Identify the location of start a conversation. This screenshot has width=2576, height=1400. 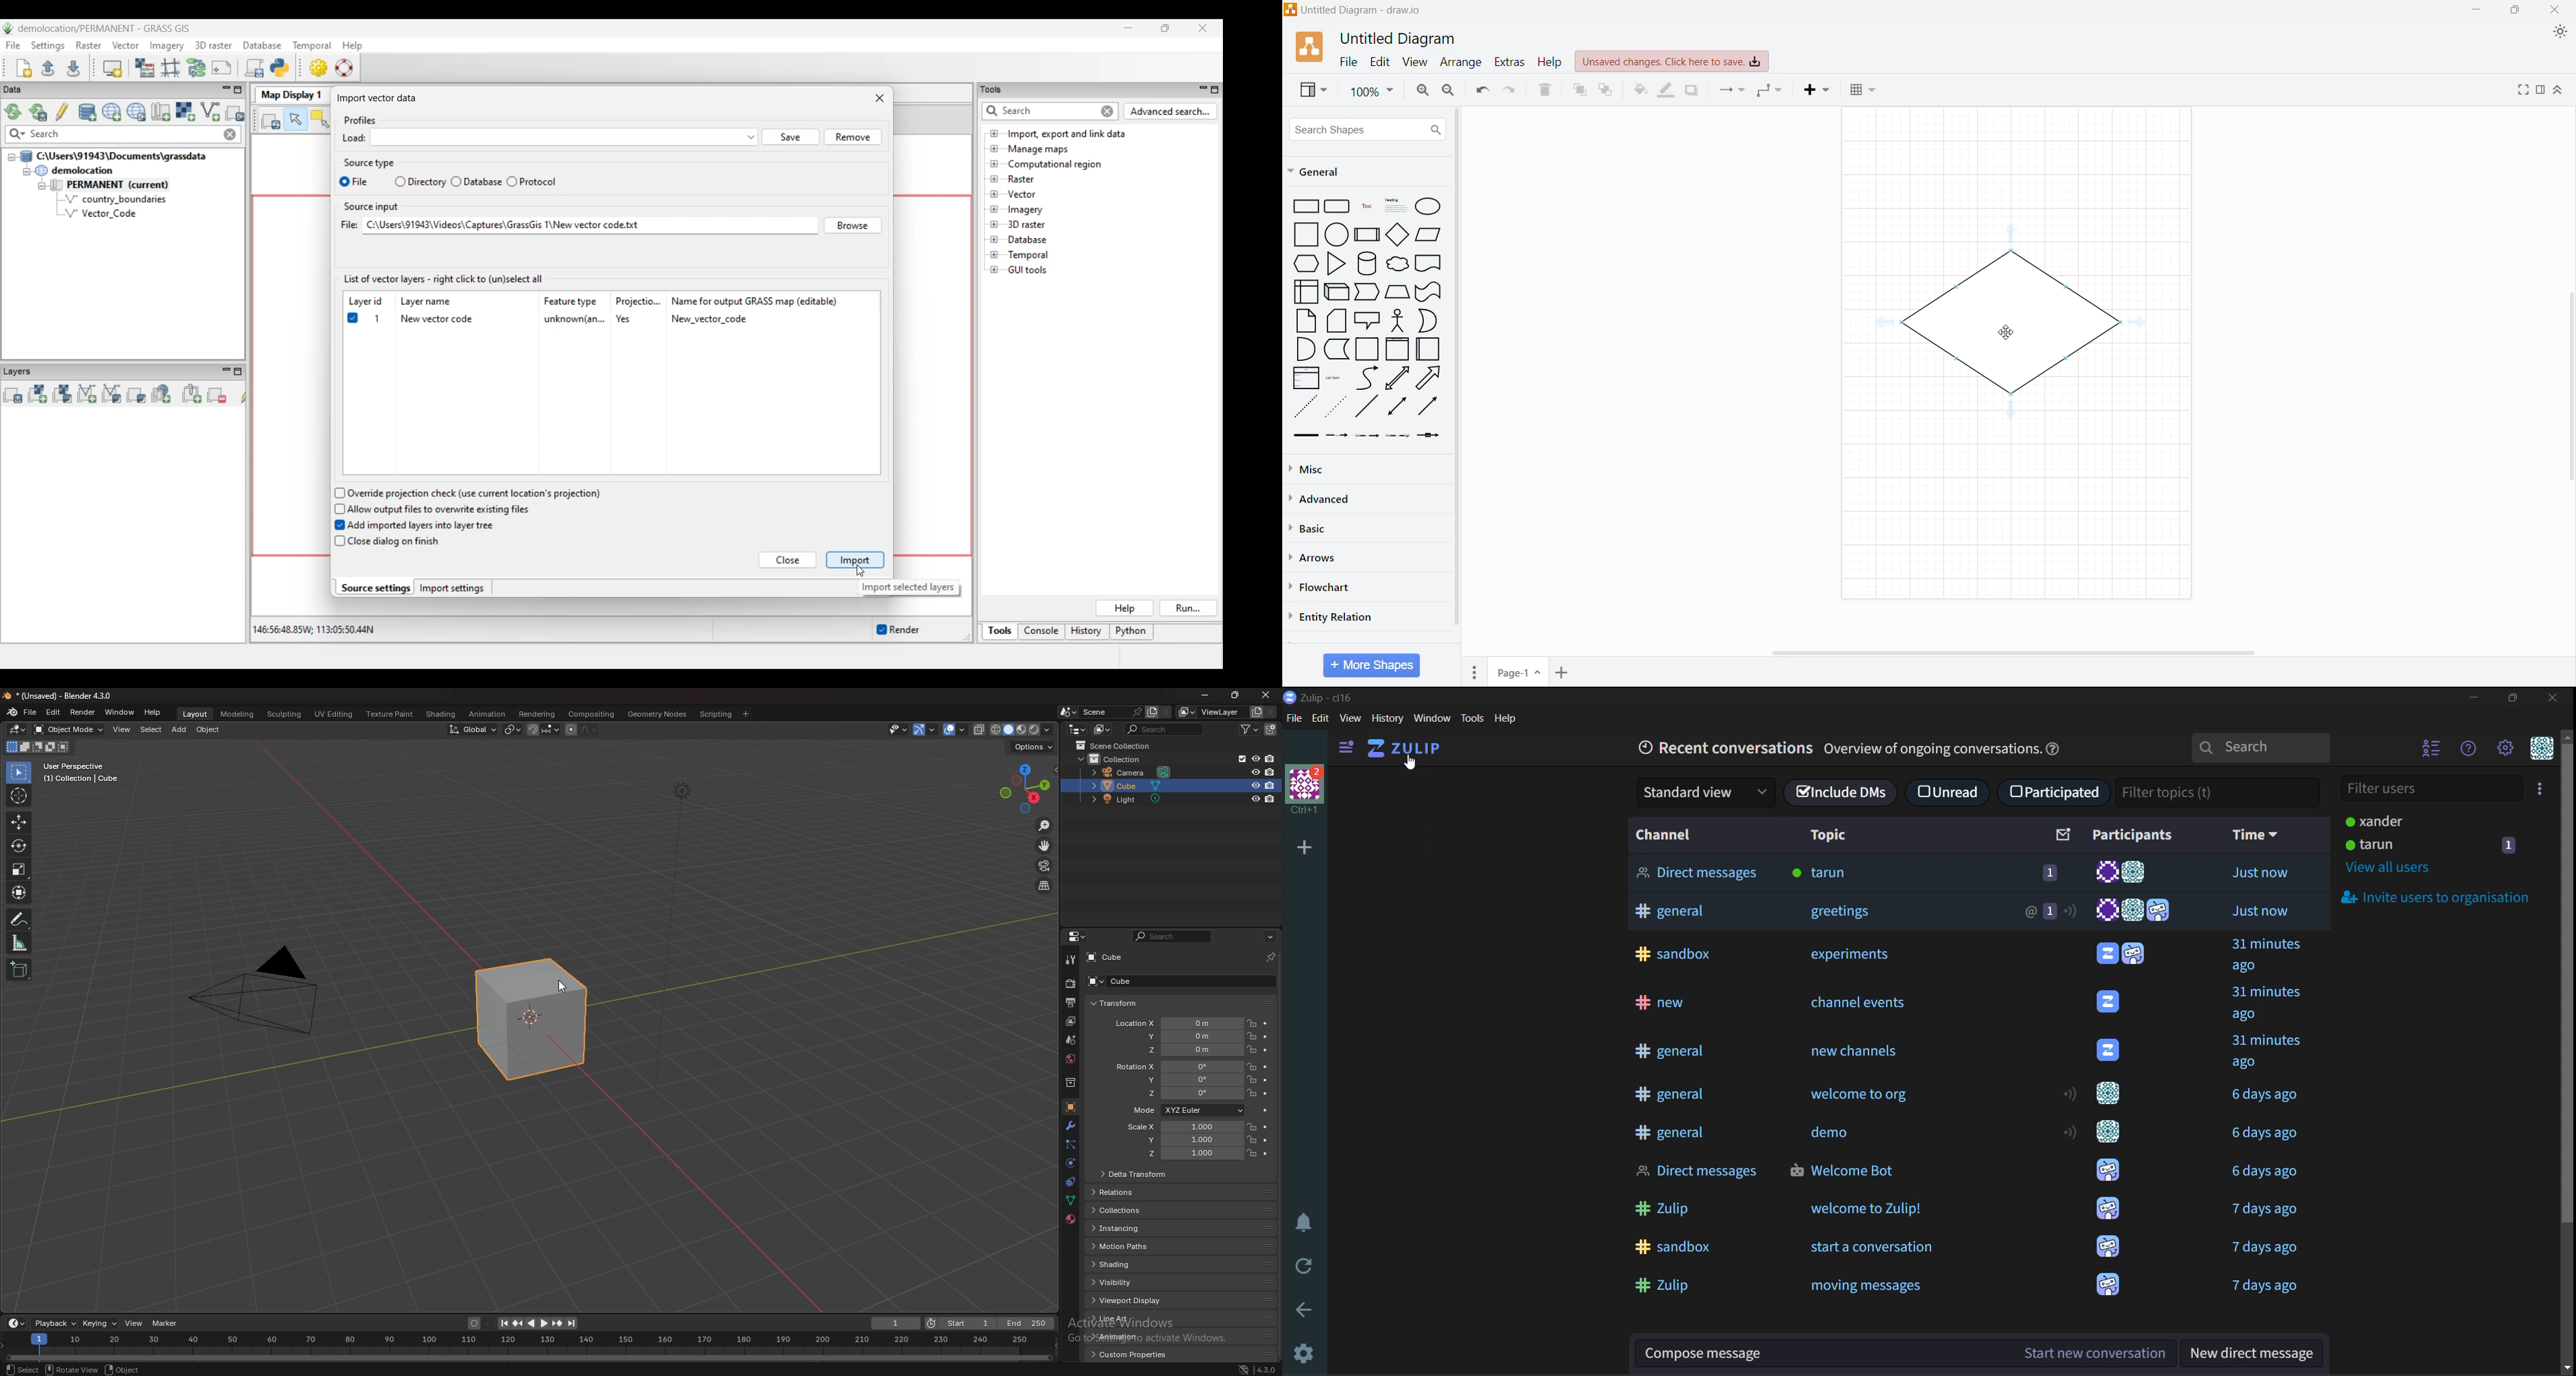
(1875, 1244).